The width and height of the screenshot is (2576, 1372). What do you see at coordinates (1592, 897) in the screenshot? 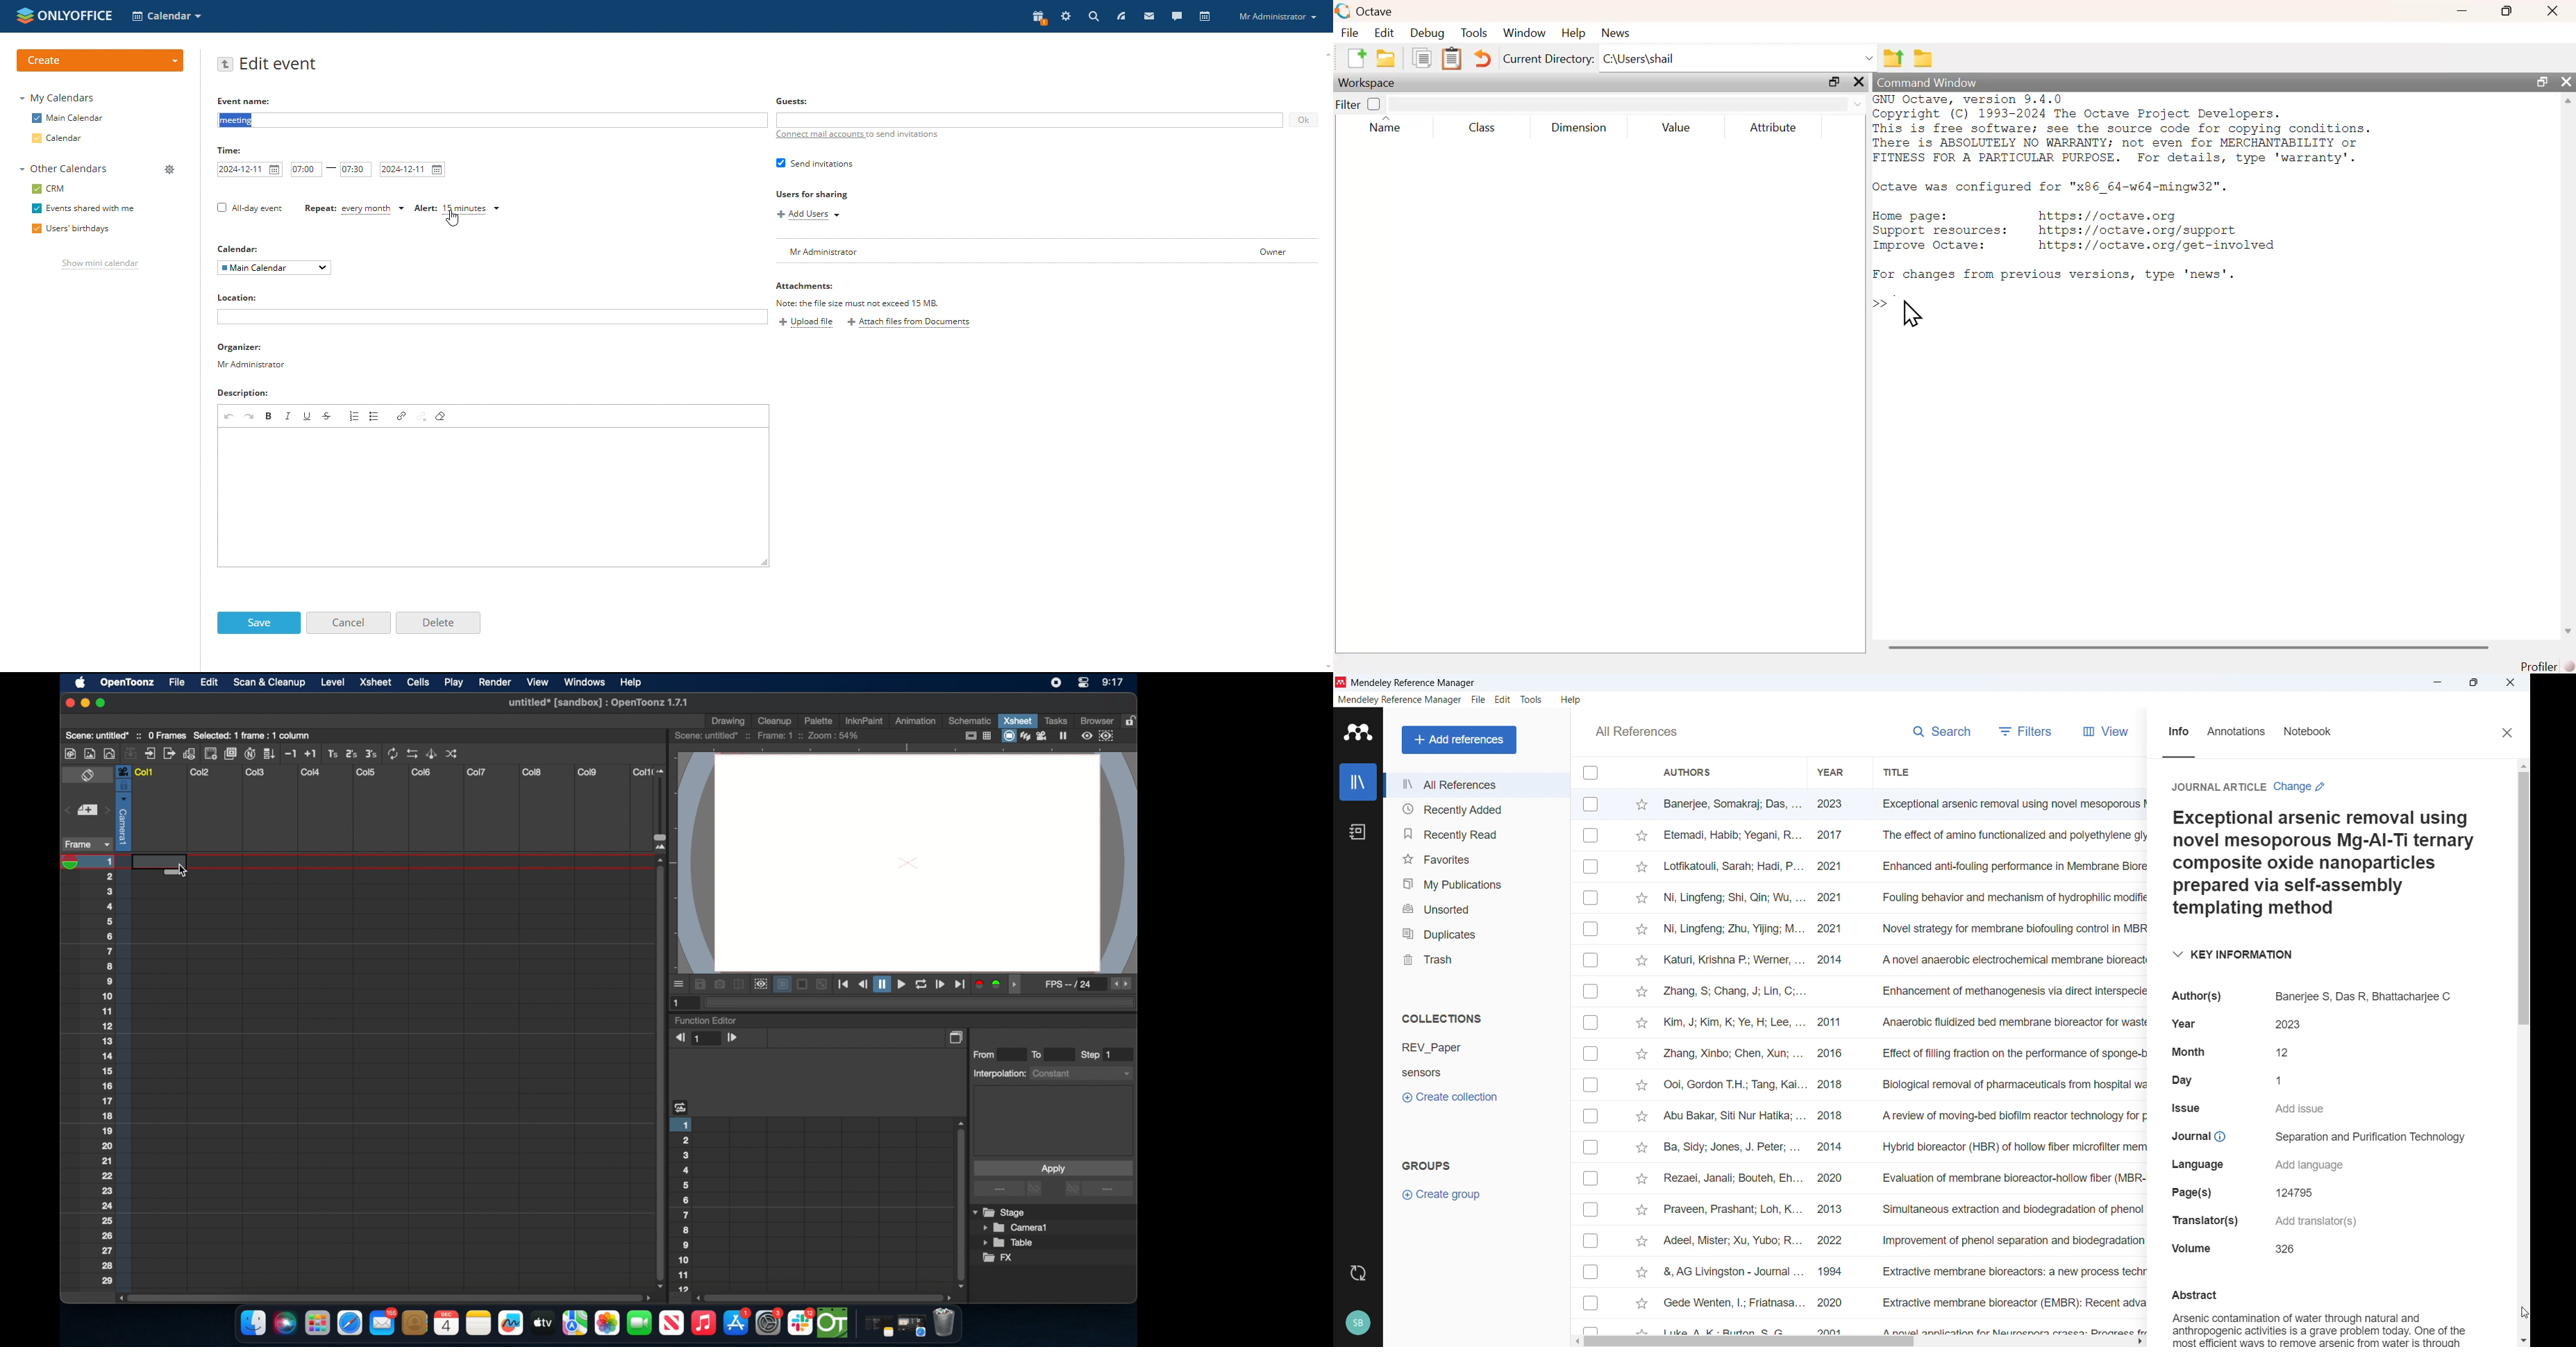
I see `click to select individual entry` at bounding box center [1592, 897].